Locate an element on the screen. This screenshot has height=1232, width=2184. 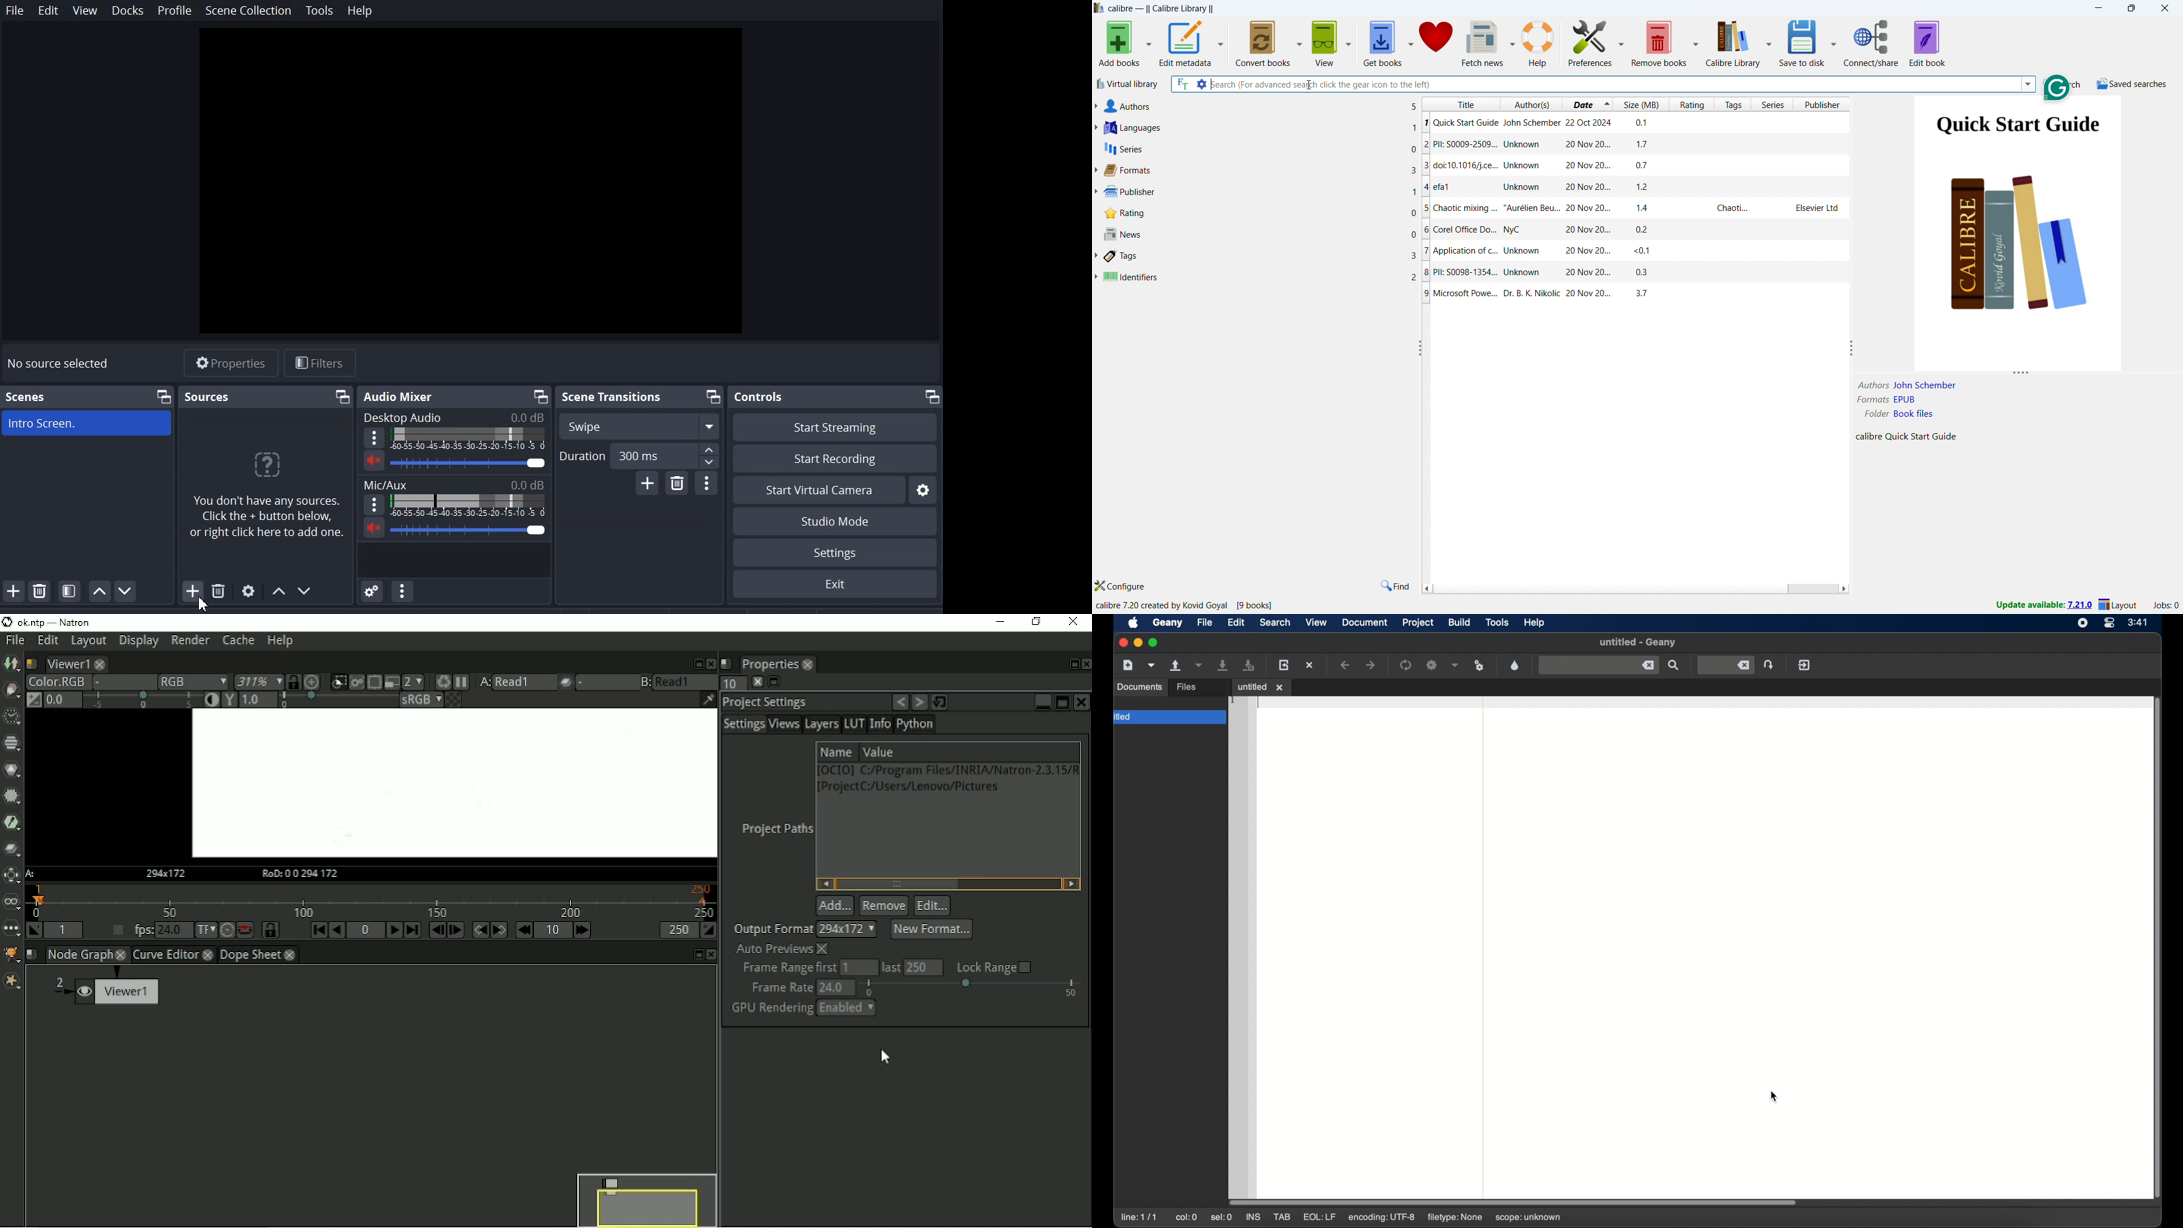
File is located at coordinates (15, 10).